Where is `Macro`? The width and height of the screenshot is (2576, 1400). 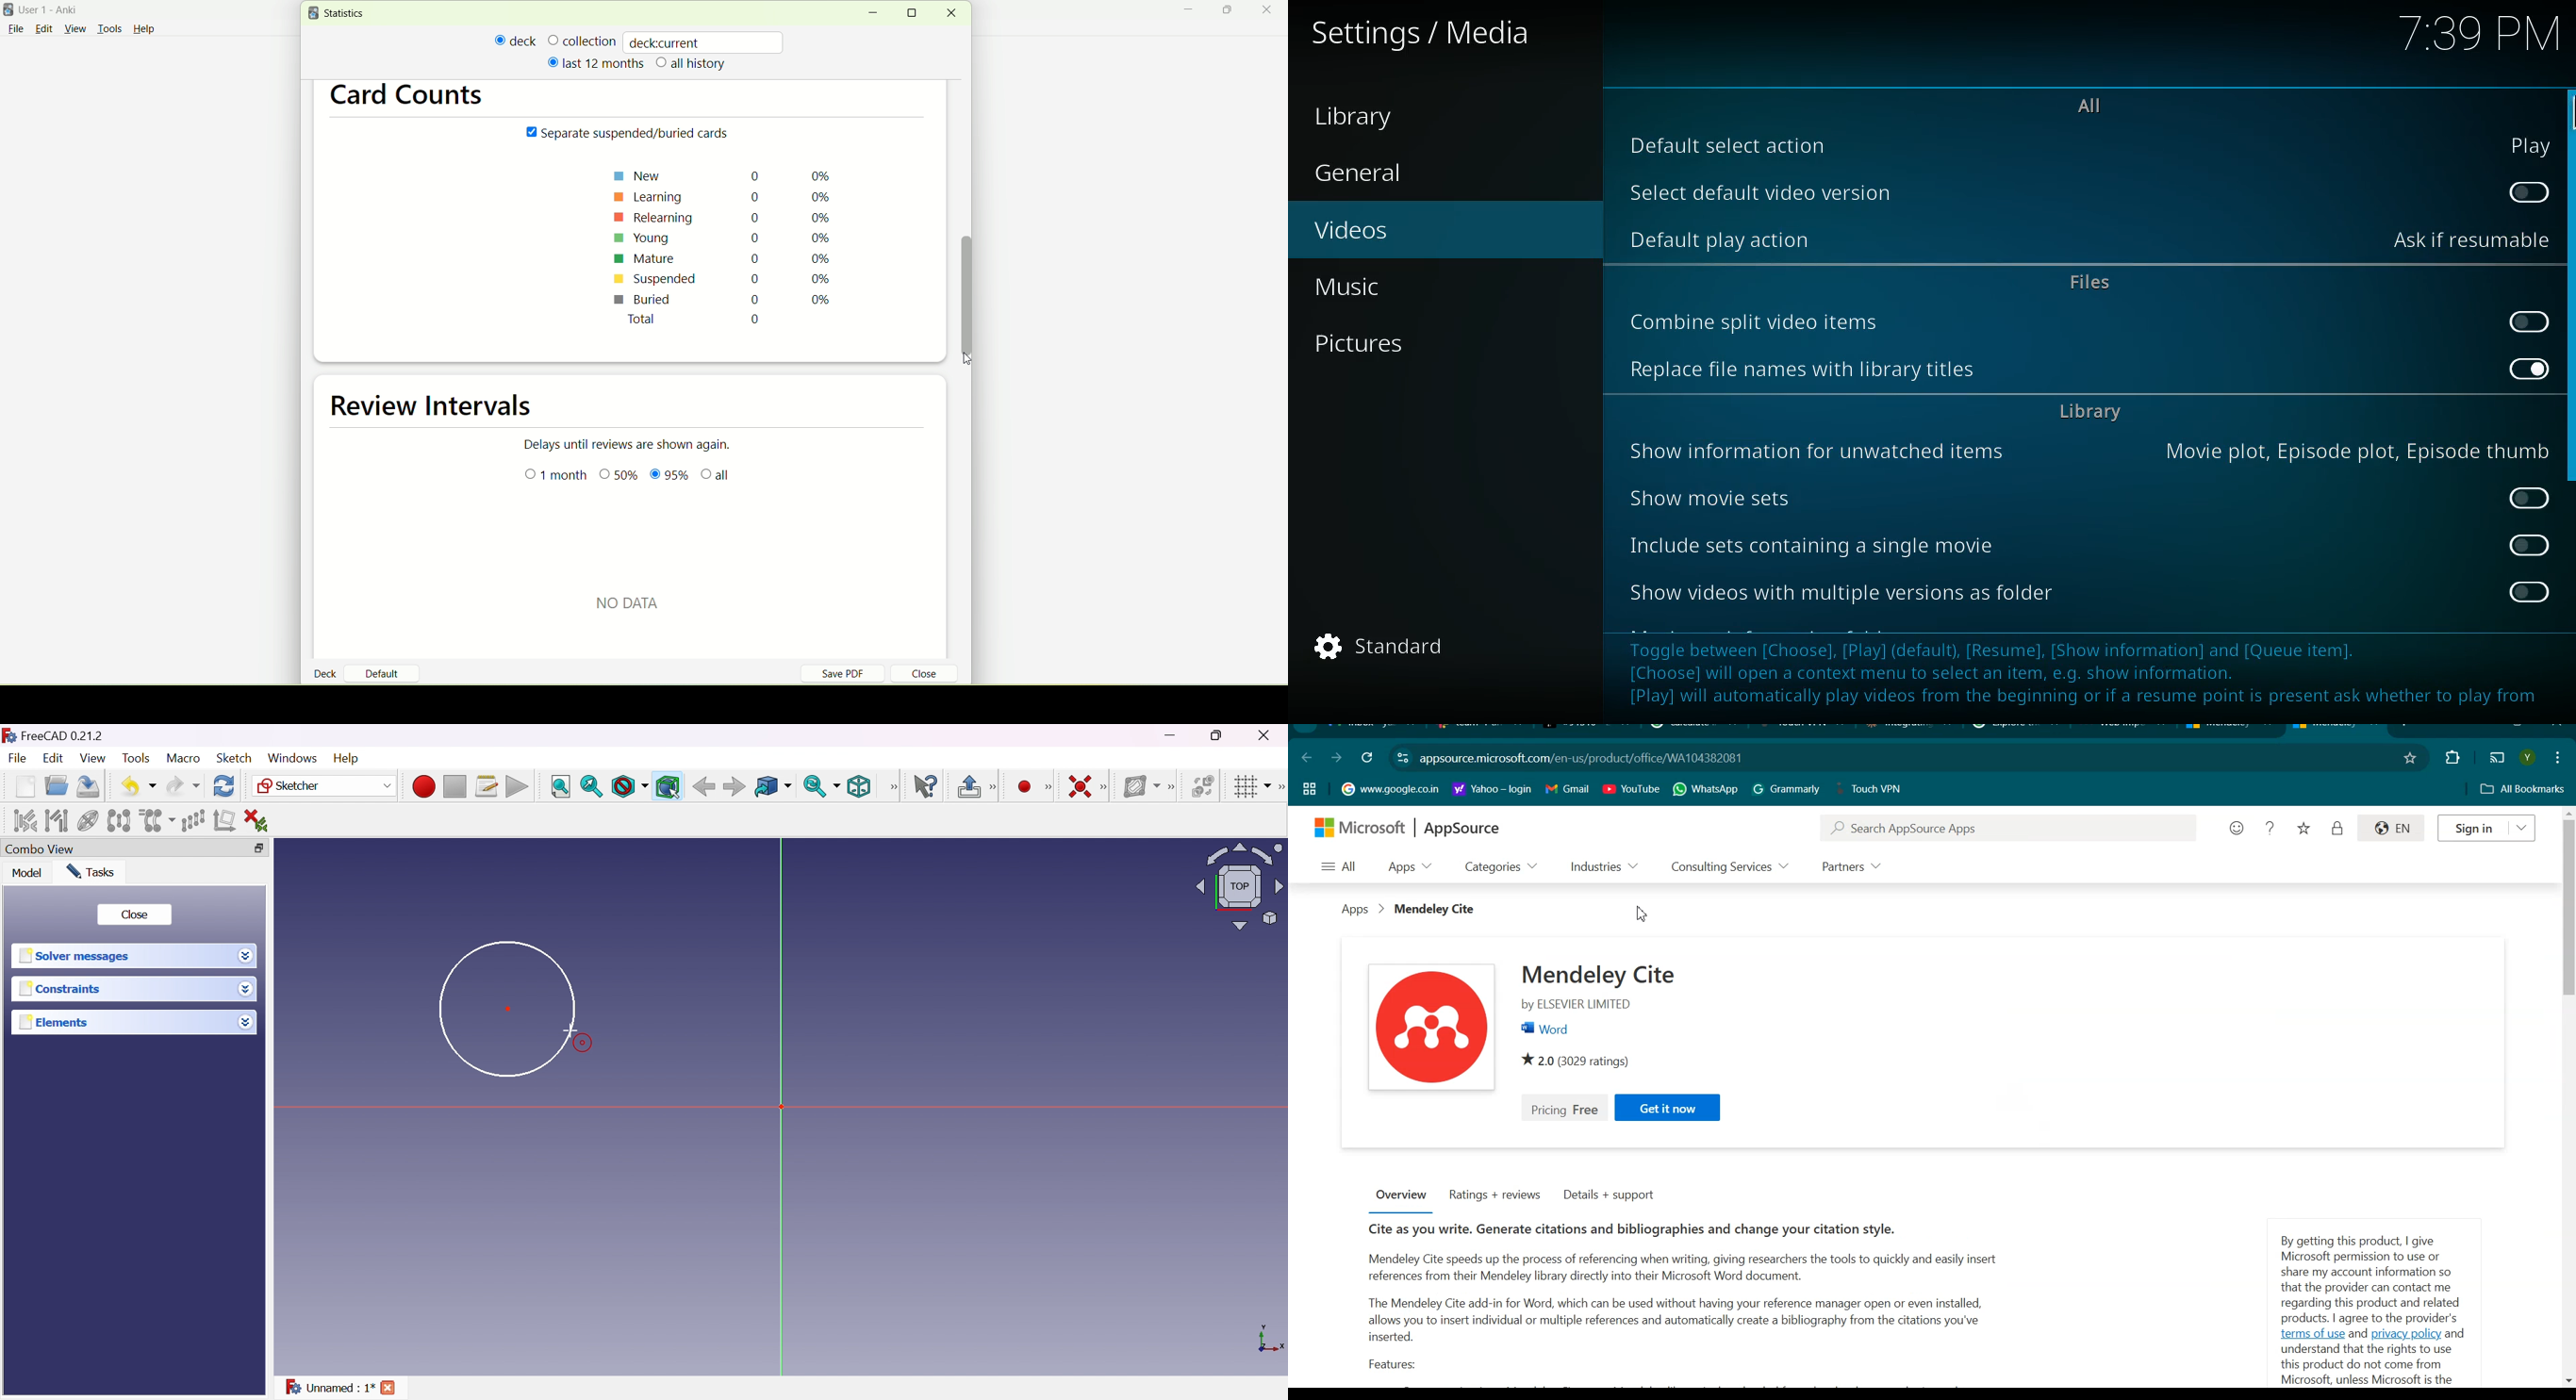
Macro is located at coordinates (184, 758).